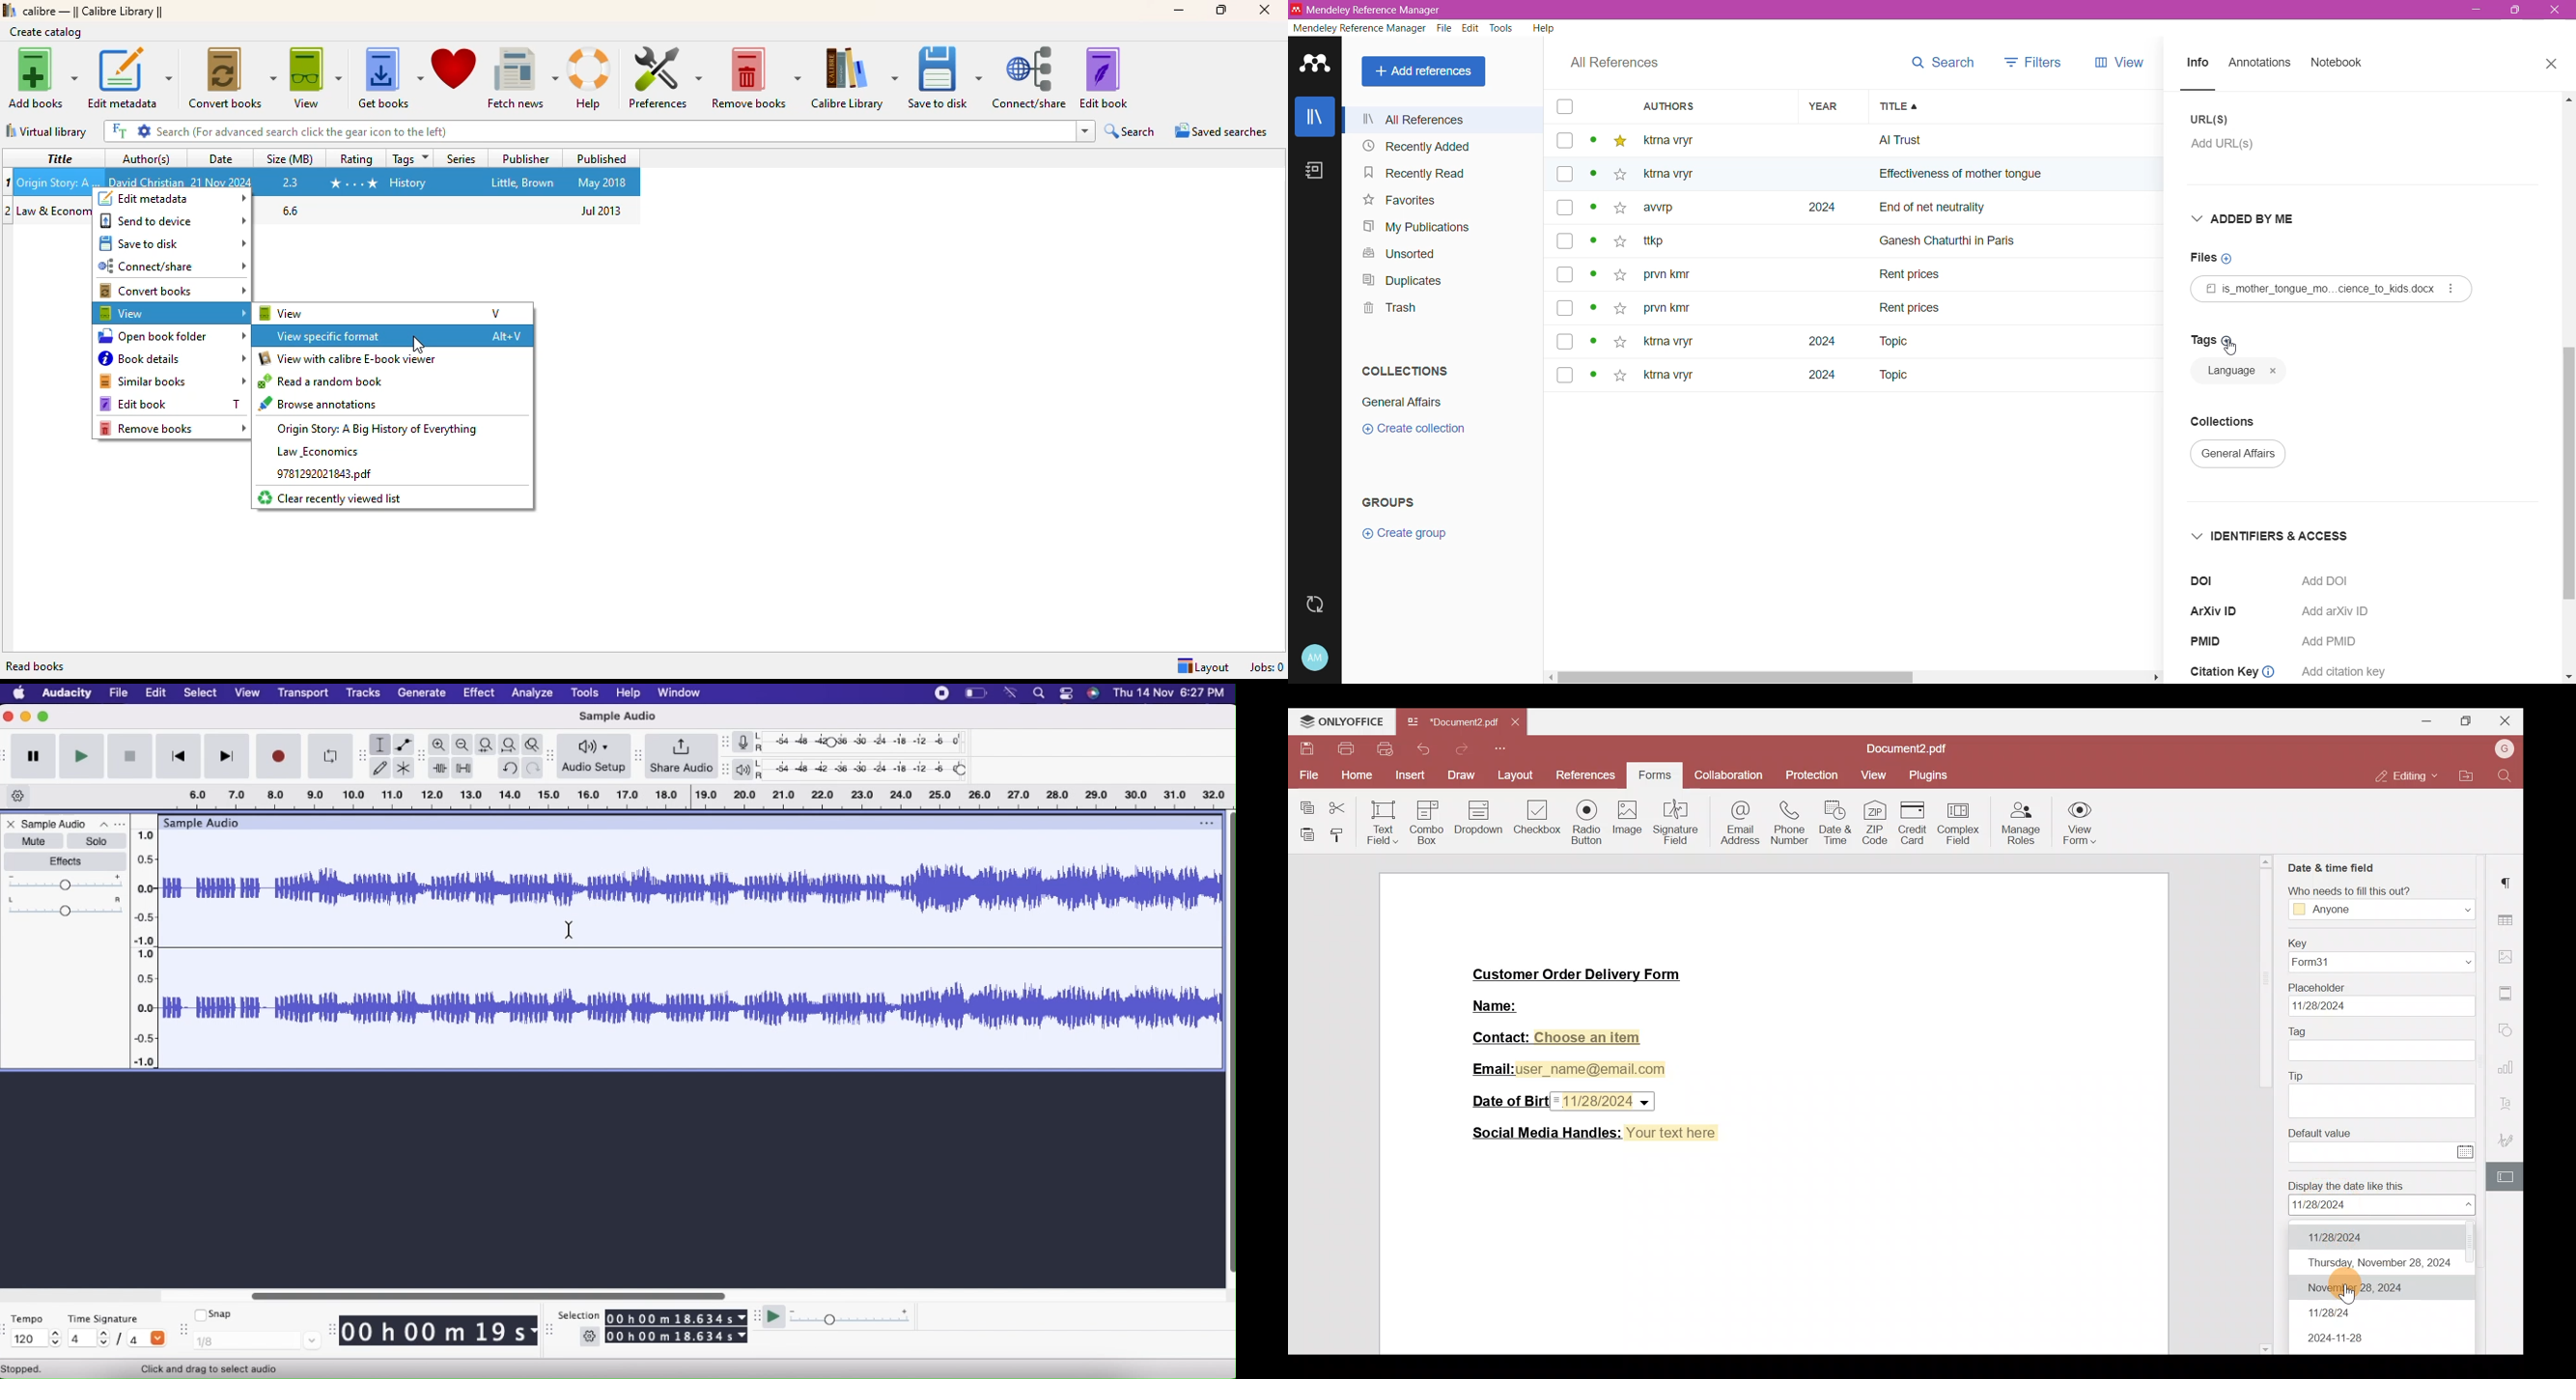 Image resolution: width=2576 pixels, height=1400 pixels. Describe the element at coordinates (2508, 1140) in the screenshot. I see `Signature settings` at that location.